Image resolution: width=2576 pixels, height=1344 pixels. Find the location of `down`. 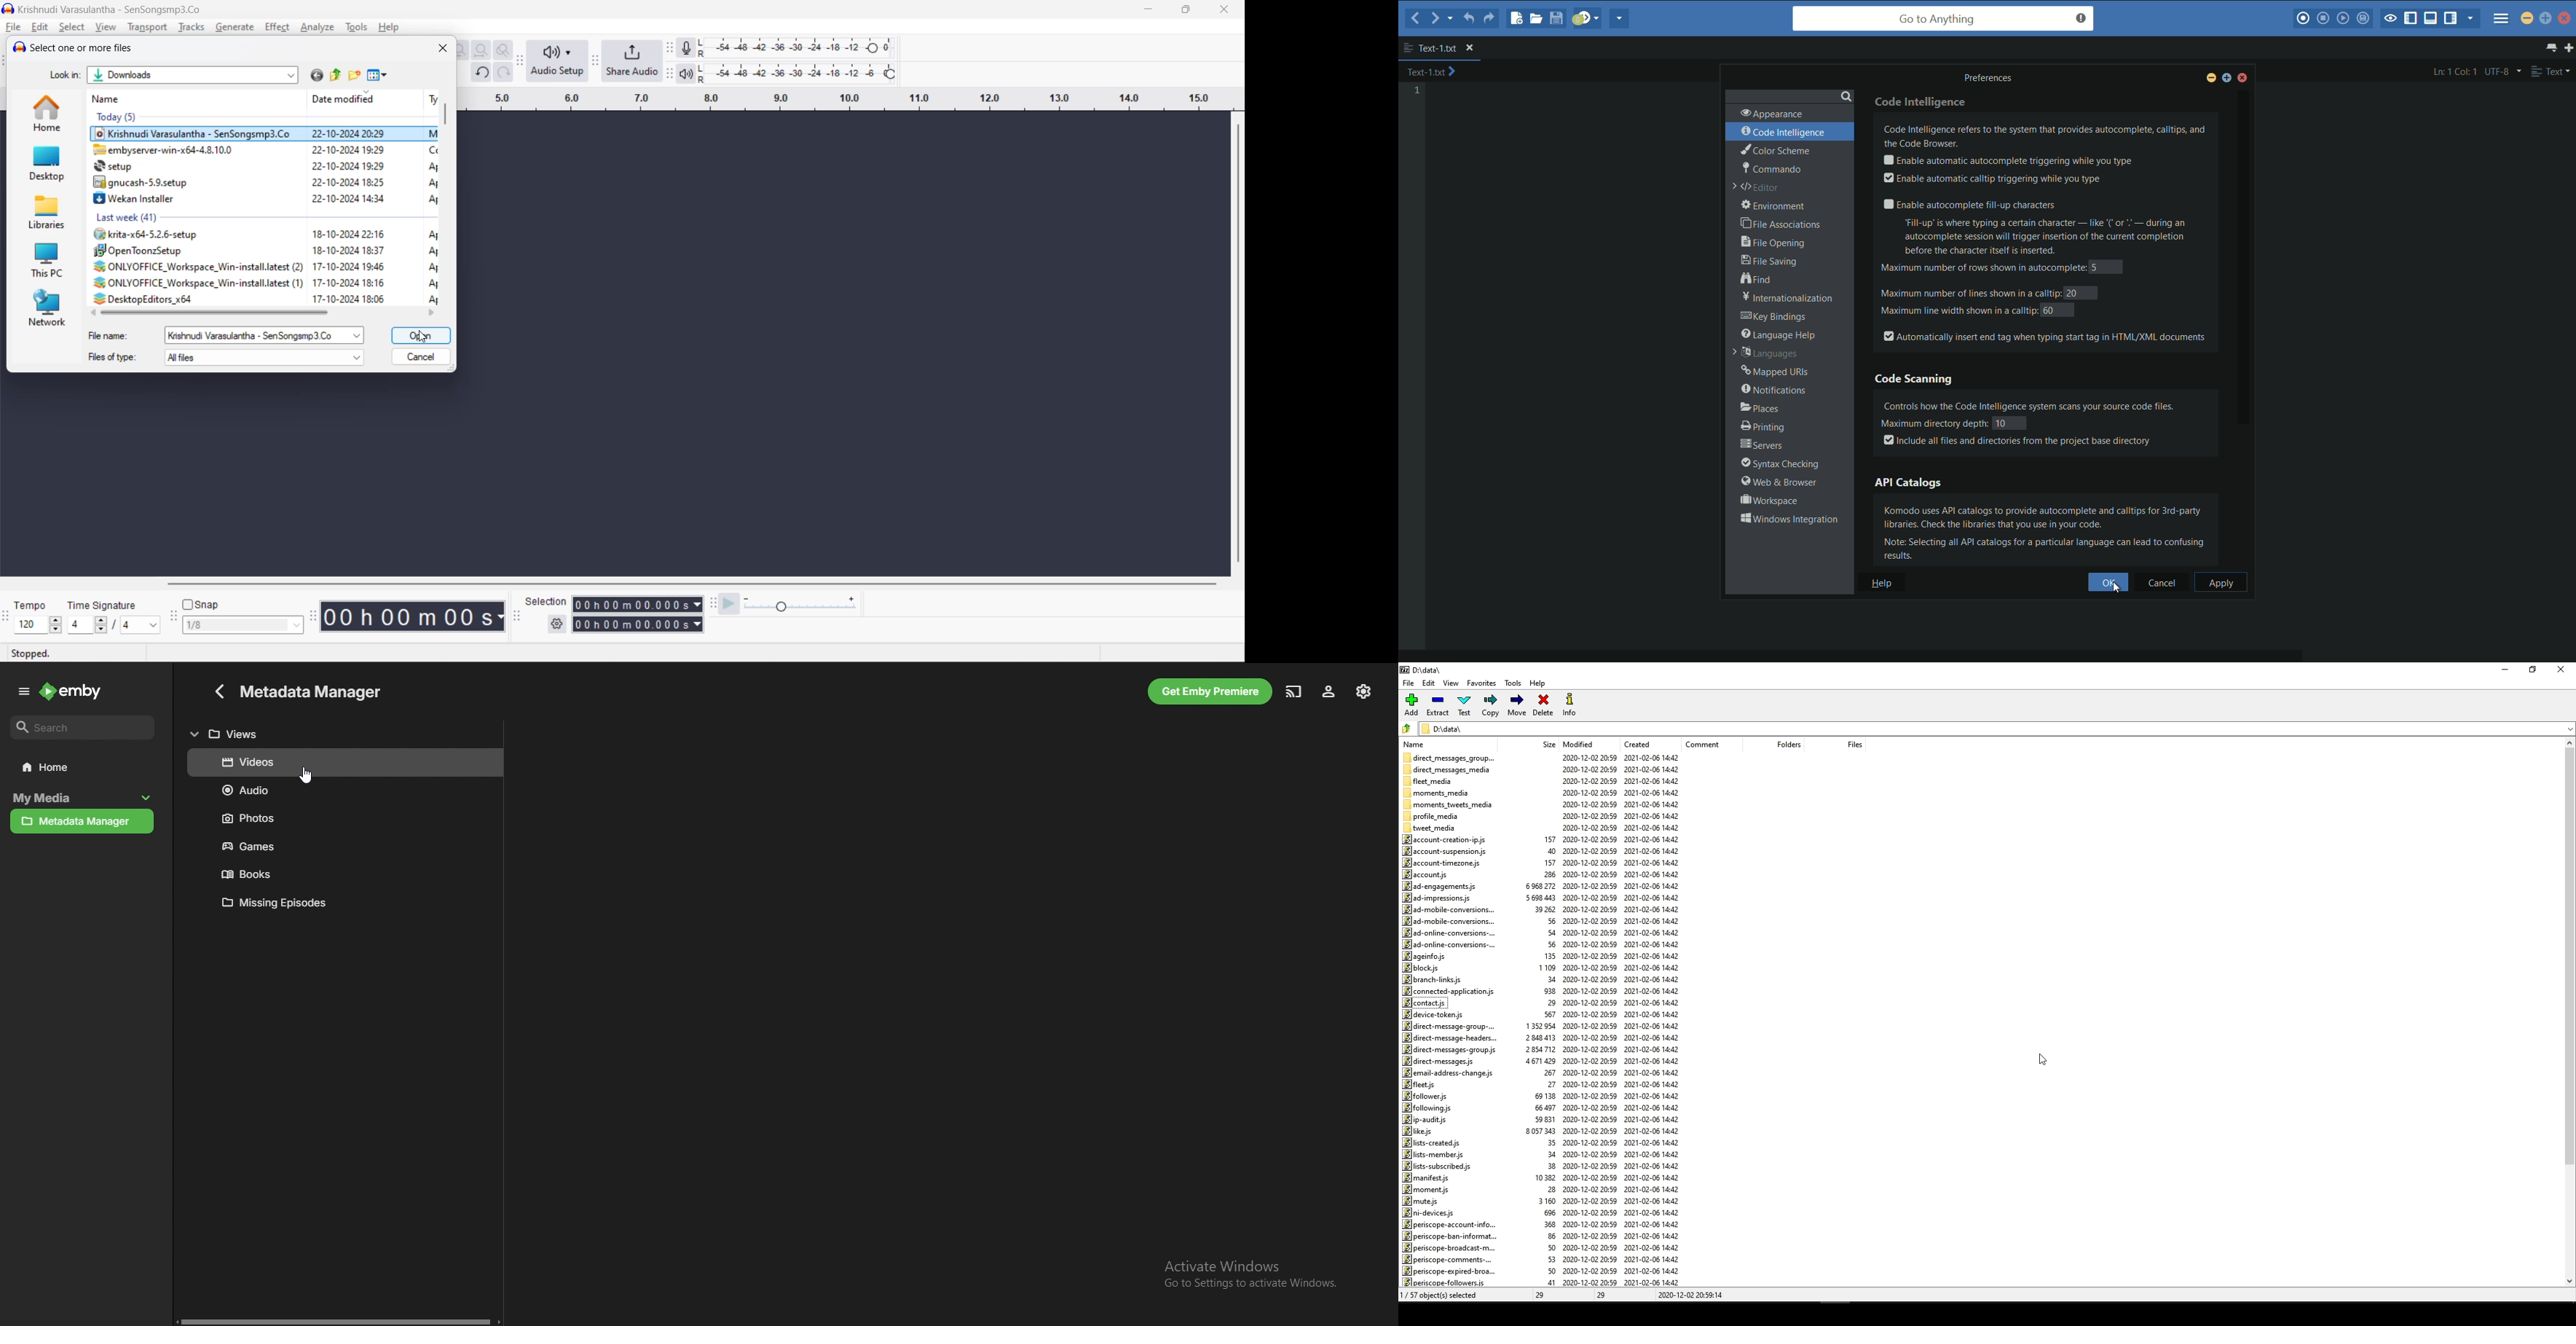

down is located at coordinates (2559, 733).